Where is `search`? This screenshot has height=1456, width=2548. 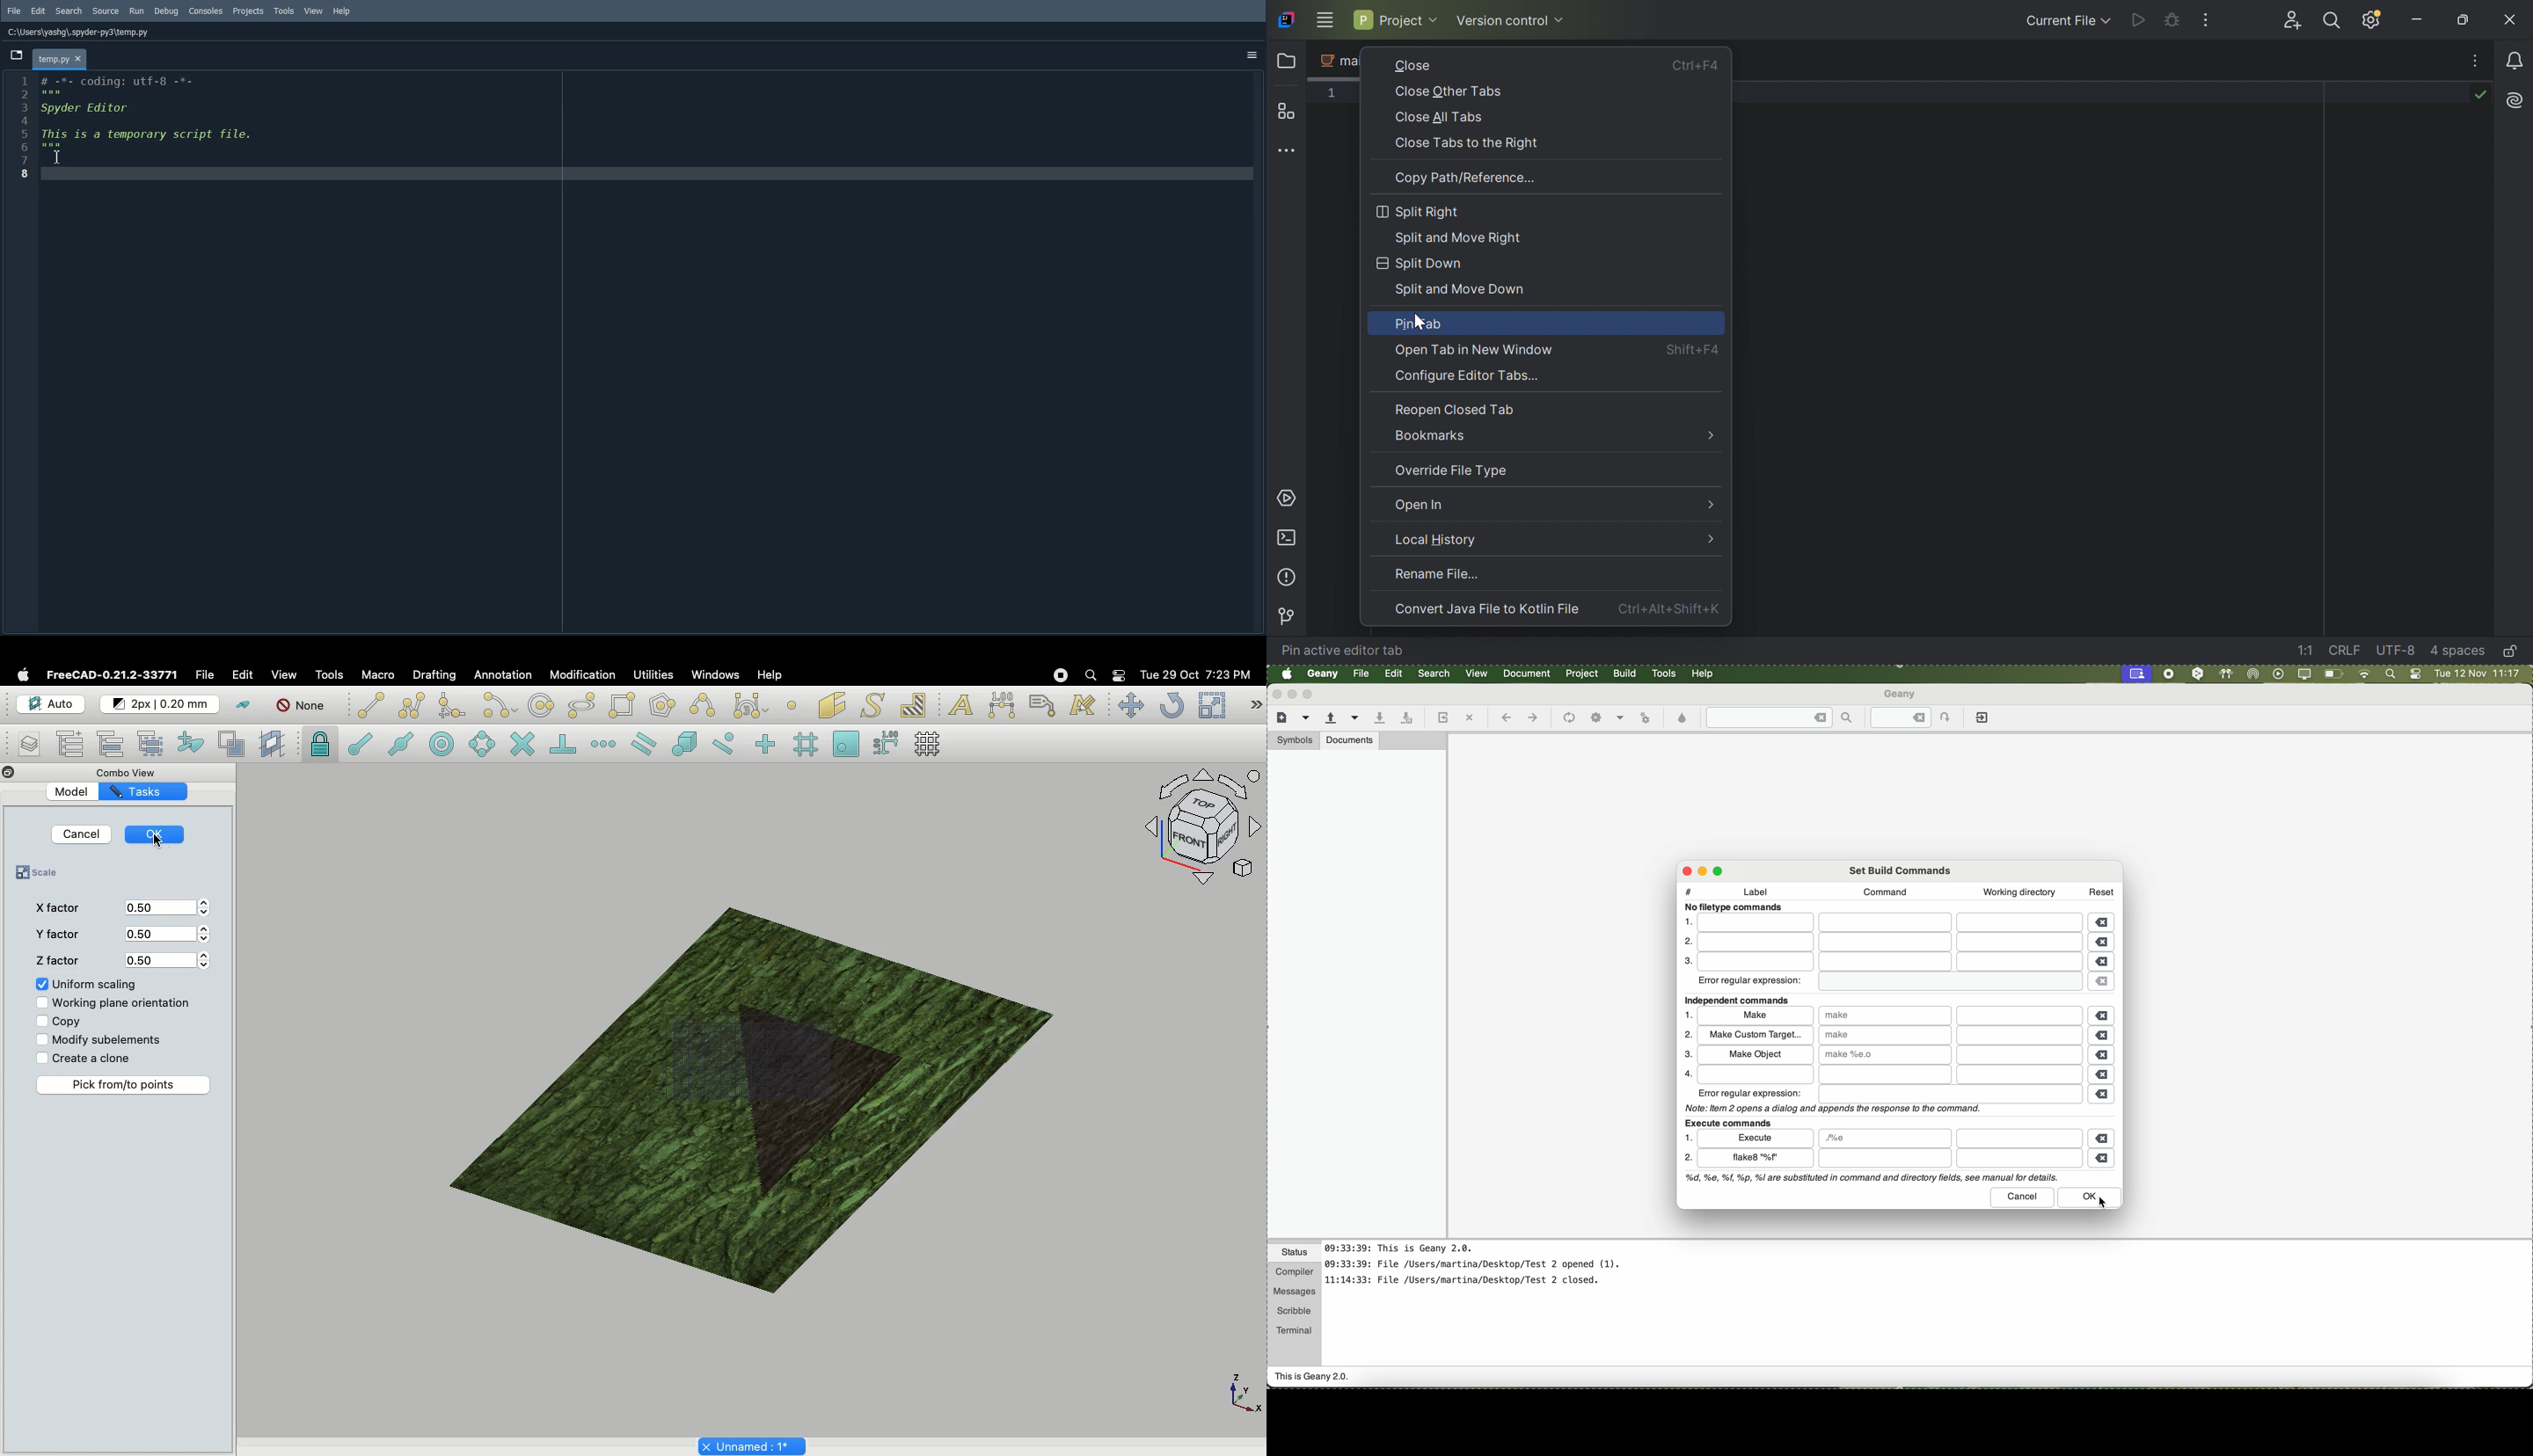 search is located at coordinates (1435, 673).